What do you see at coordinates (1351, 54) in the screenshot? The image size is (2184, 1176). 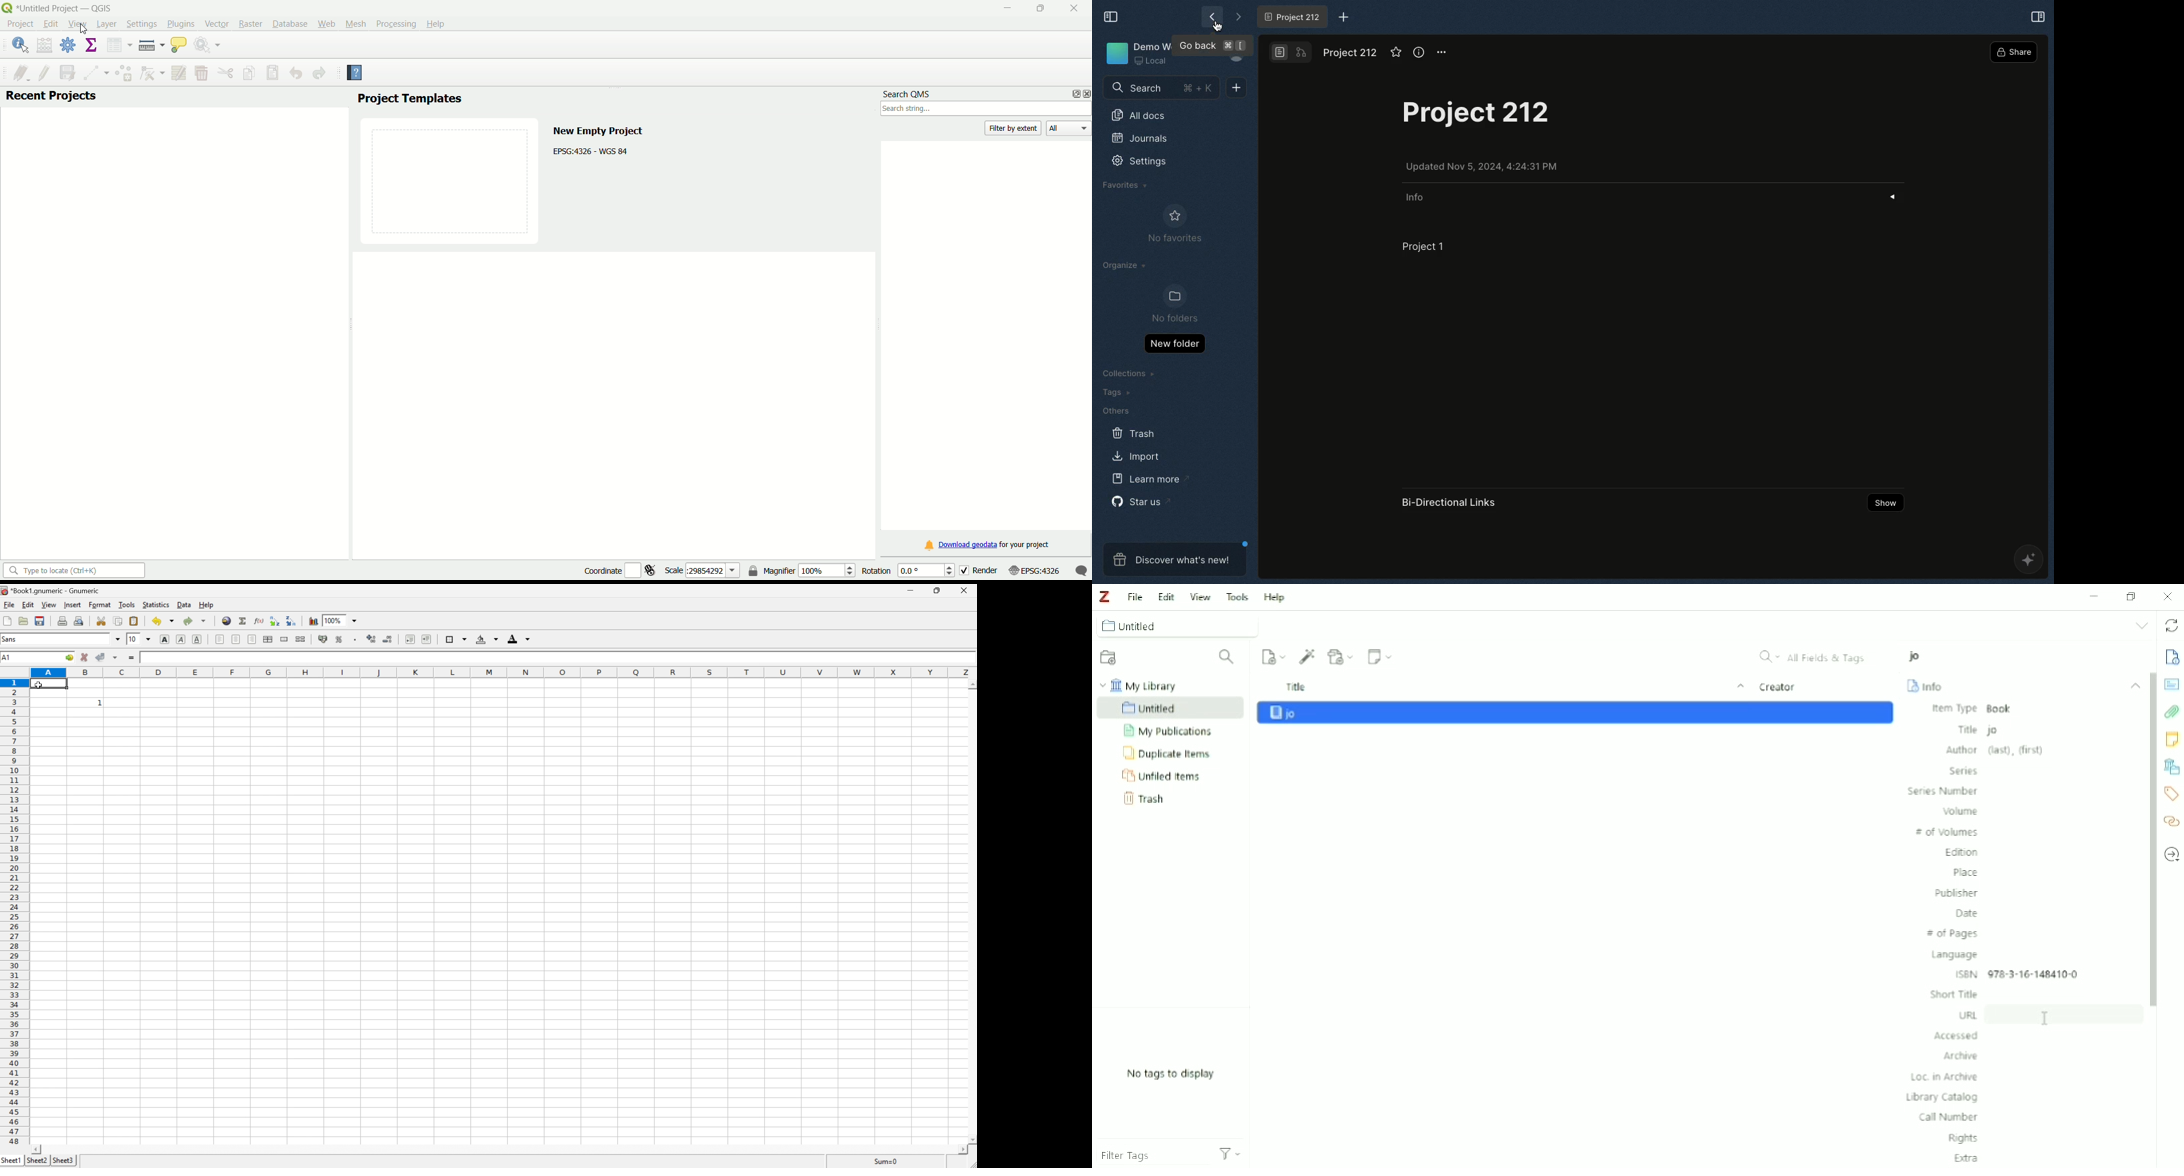 I see `Project 212` at bounding box center [1351, 54].